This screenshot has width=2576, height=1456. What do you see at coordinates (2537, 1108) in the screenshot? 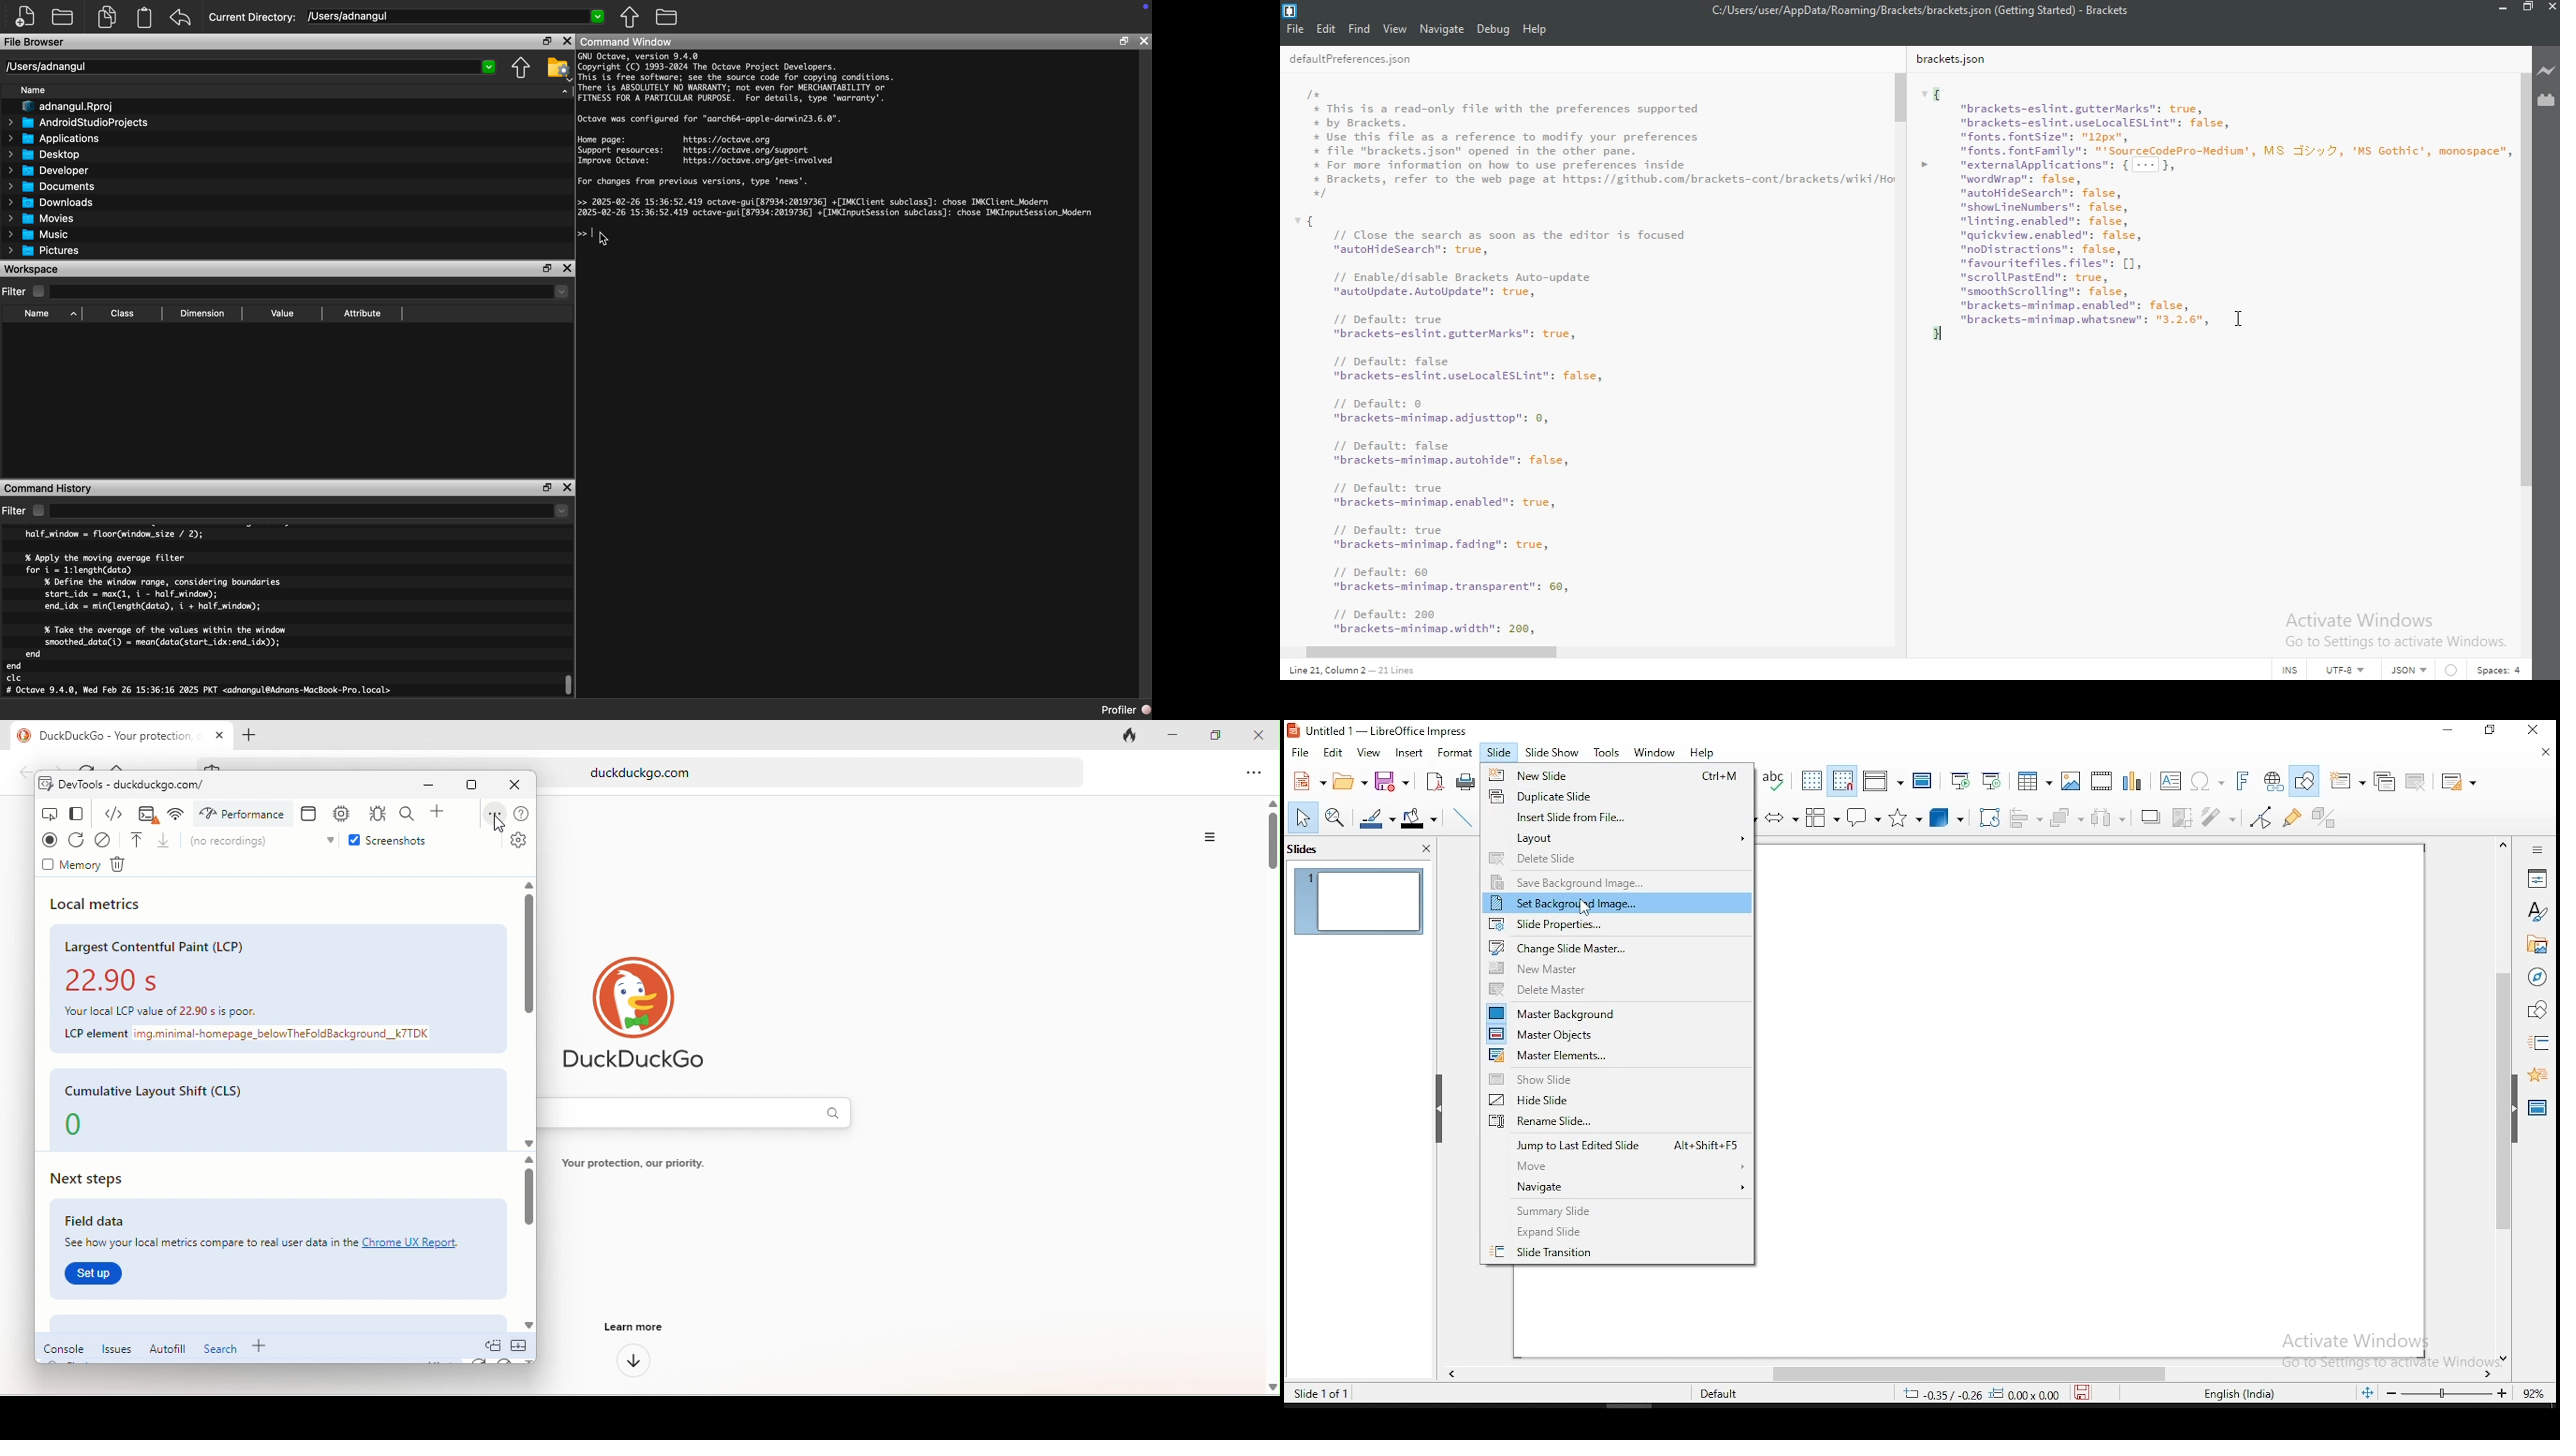
I see `master slides` at bounding box center [2537, 1108].